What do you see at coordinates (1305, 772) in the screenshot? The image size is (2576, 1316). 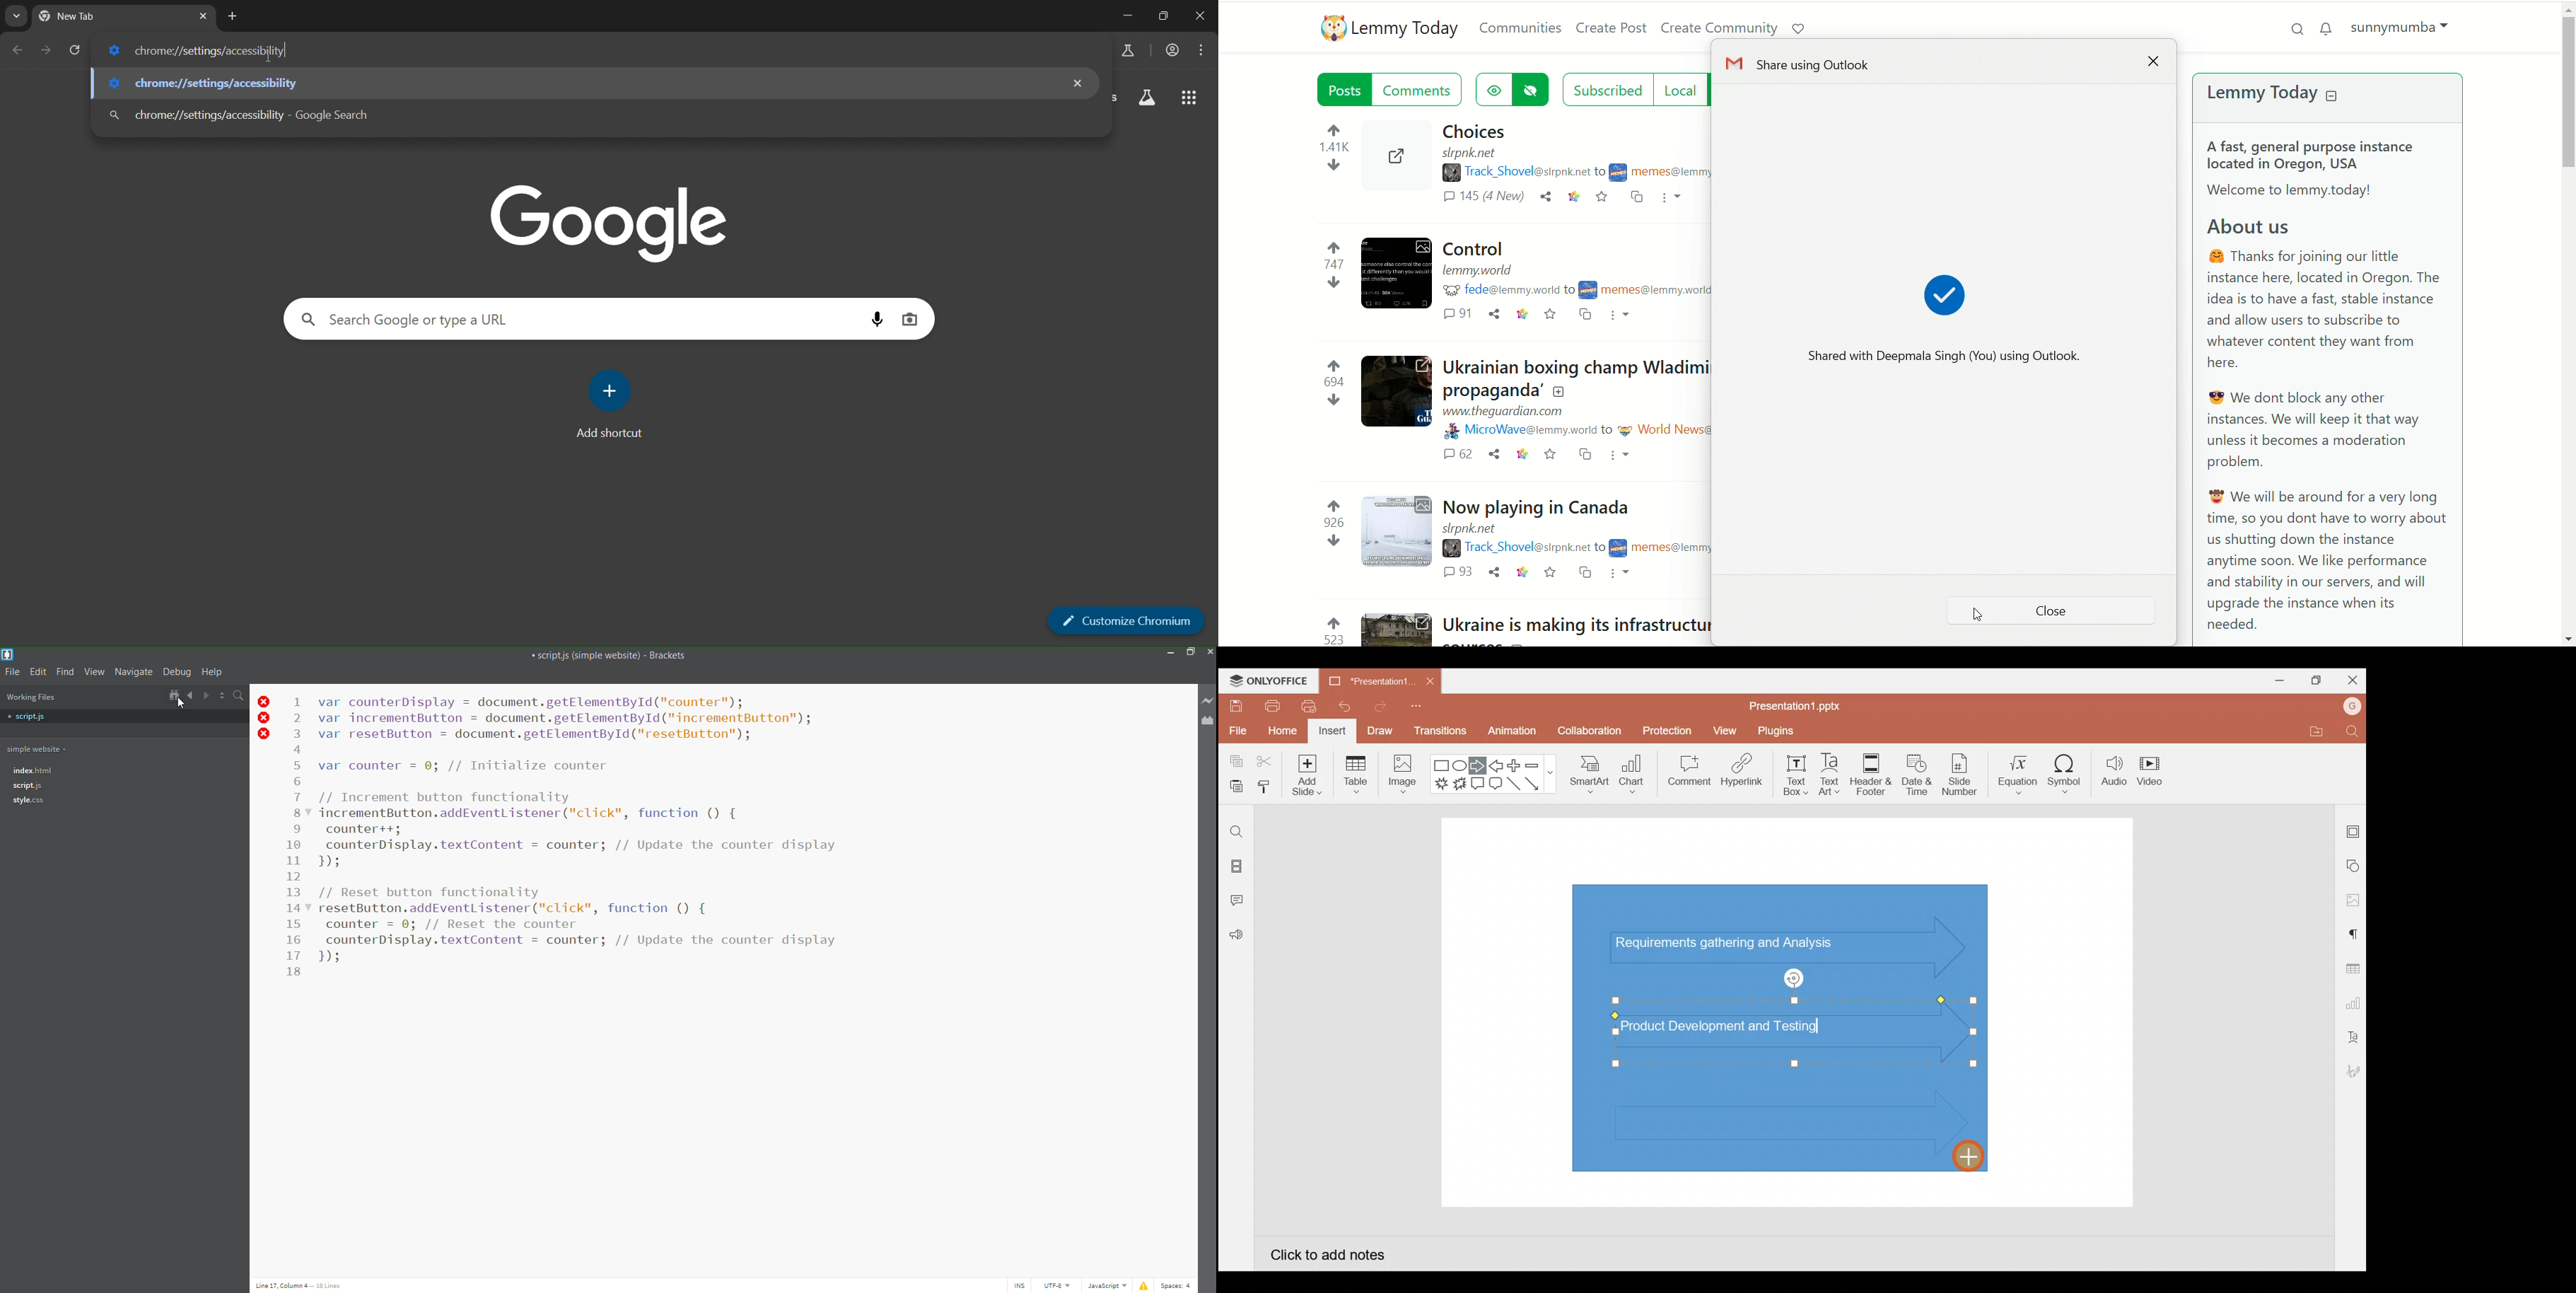 I see `Add slide` at bounding box center [1305, 772].